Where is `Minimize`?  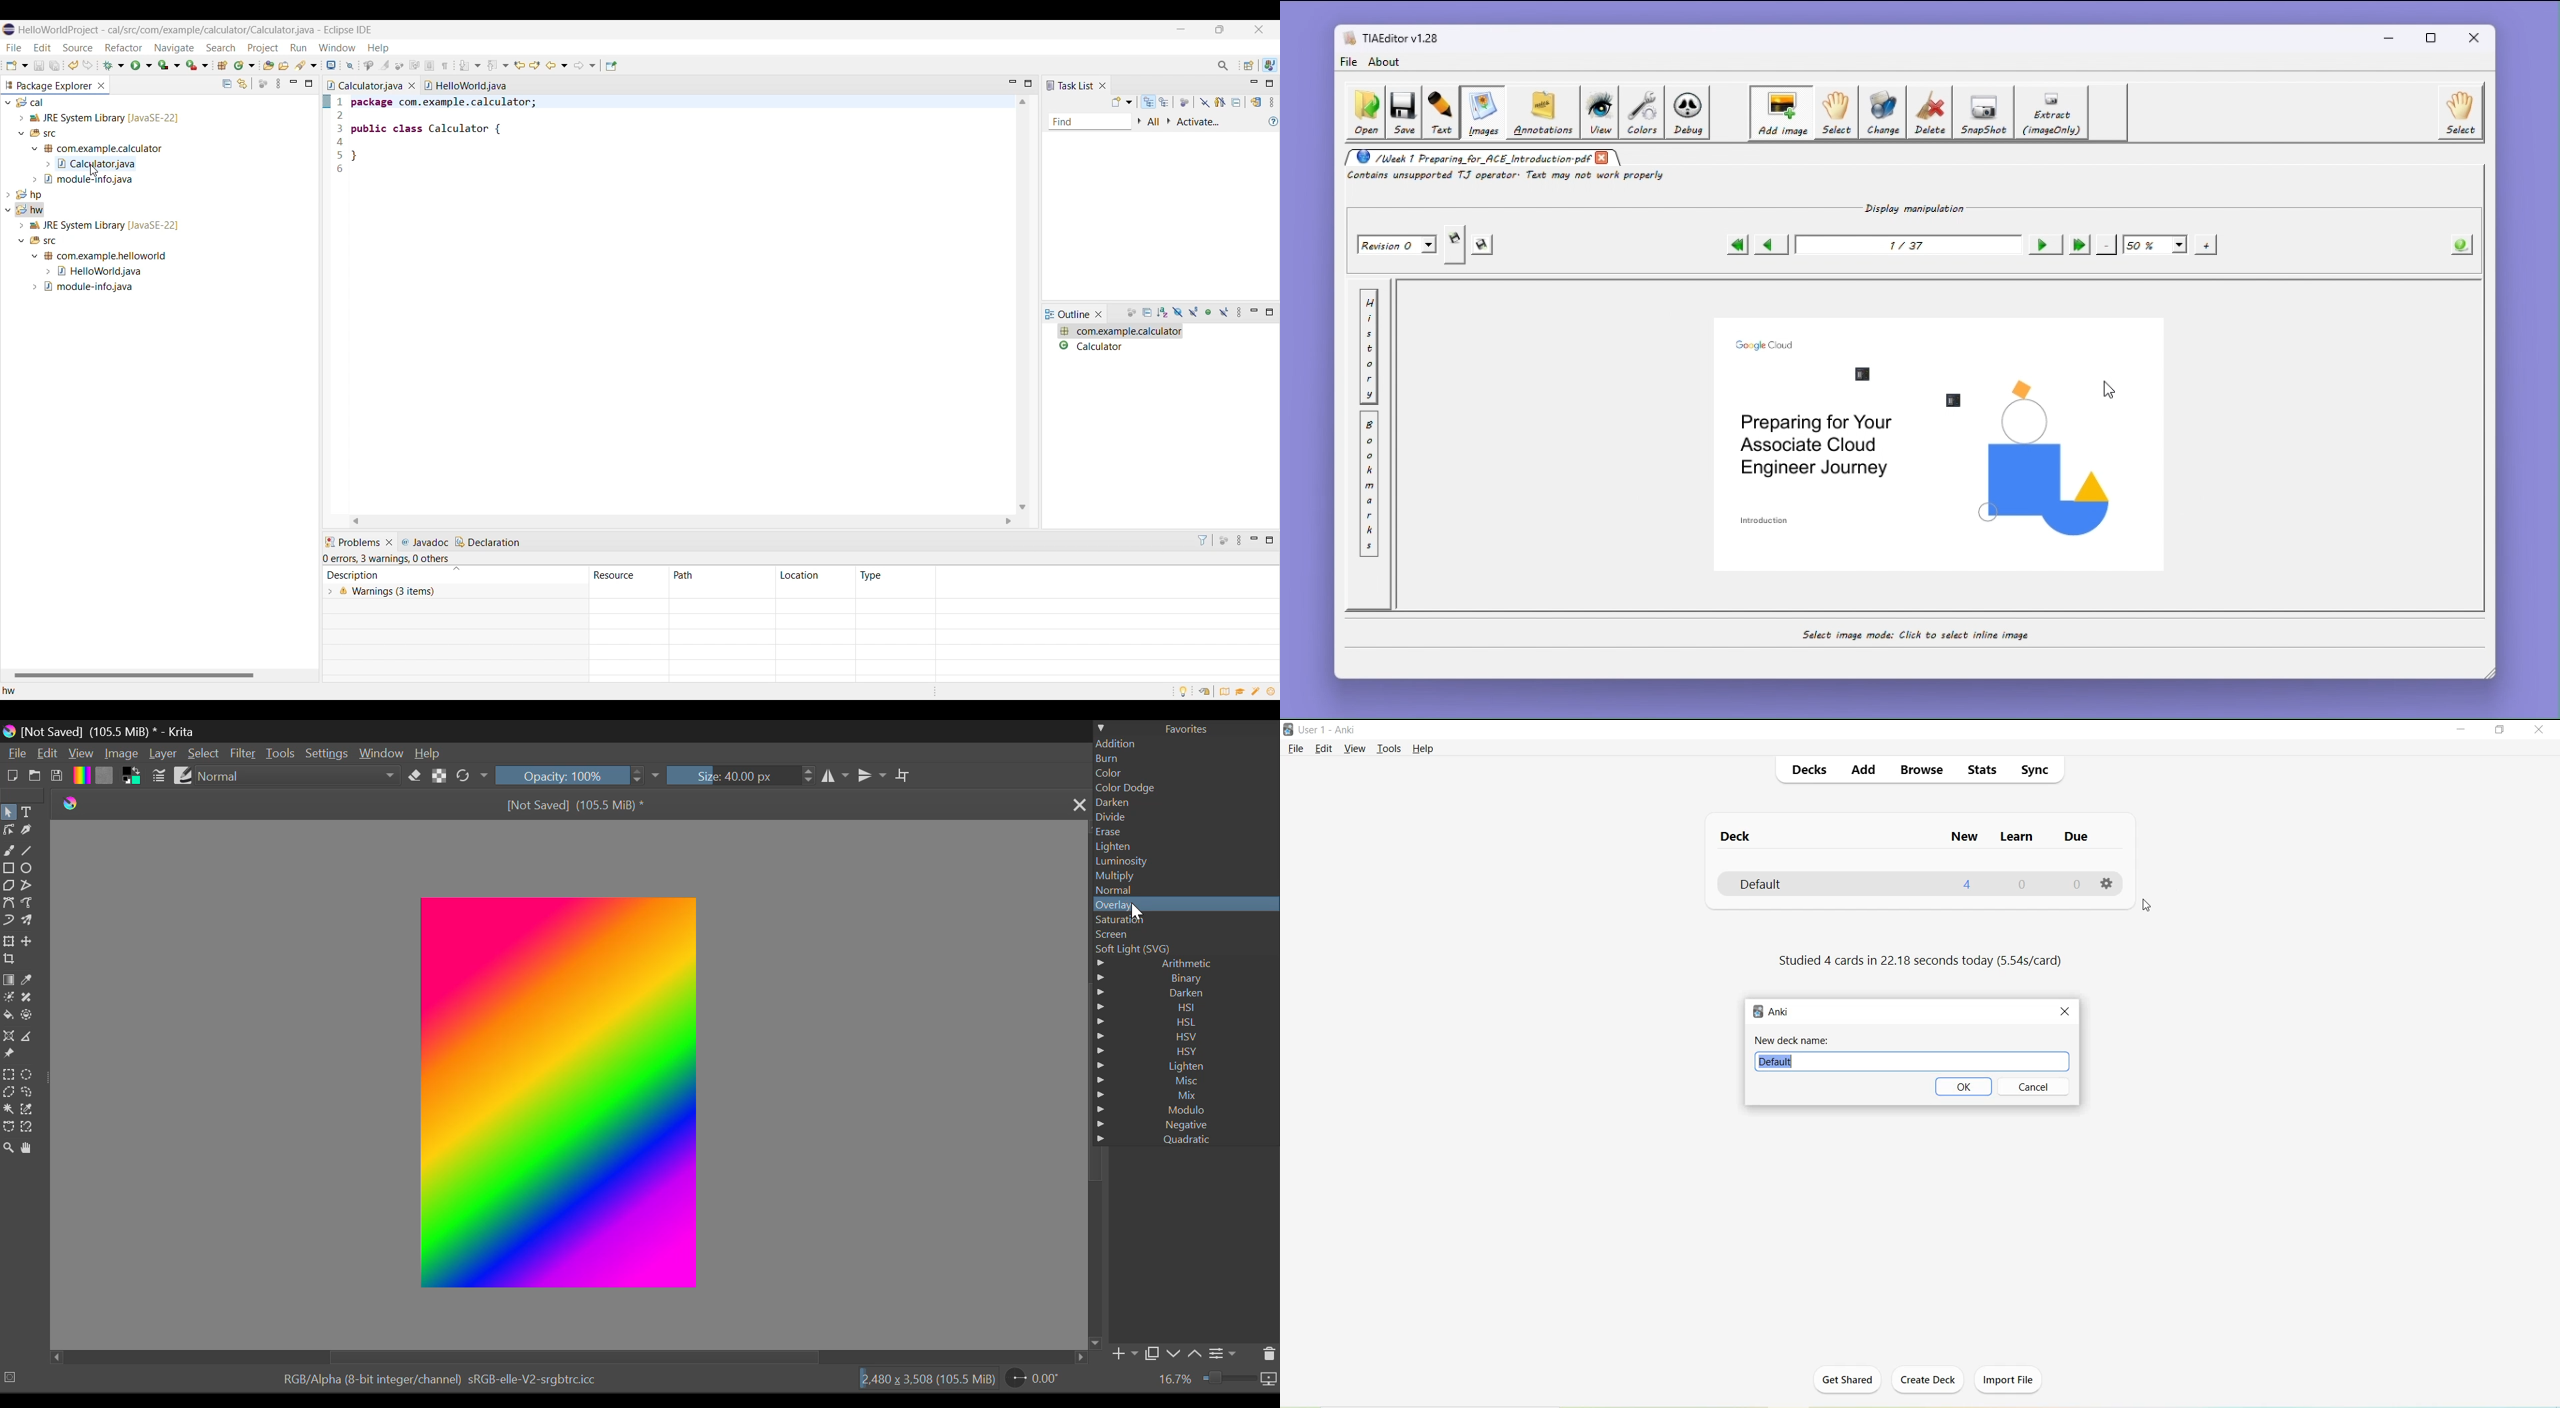
Minimize is located at coordinates (1255, 84).